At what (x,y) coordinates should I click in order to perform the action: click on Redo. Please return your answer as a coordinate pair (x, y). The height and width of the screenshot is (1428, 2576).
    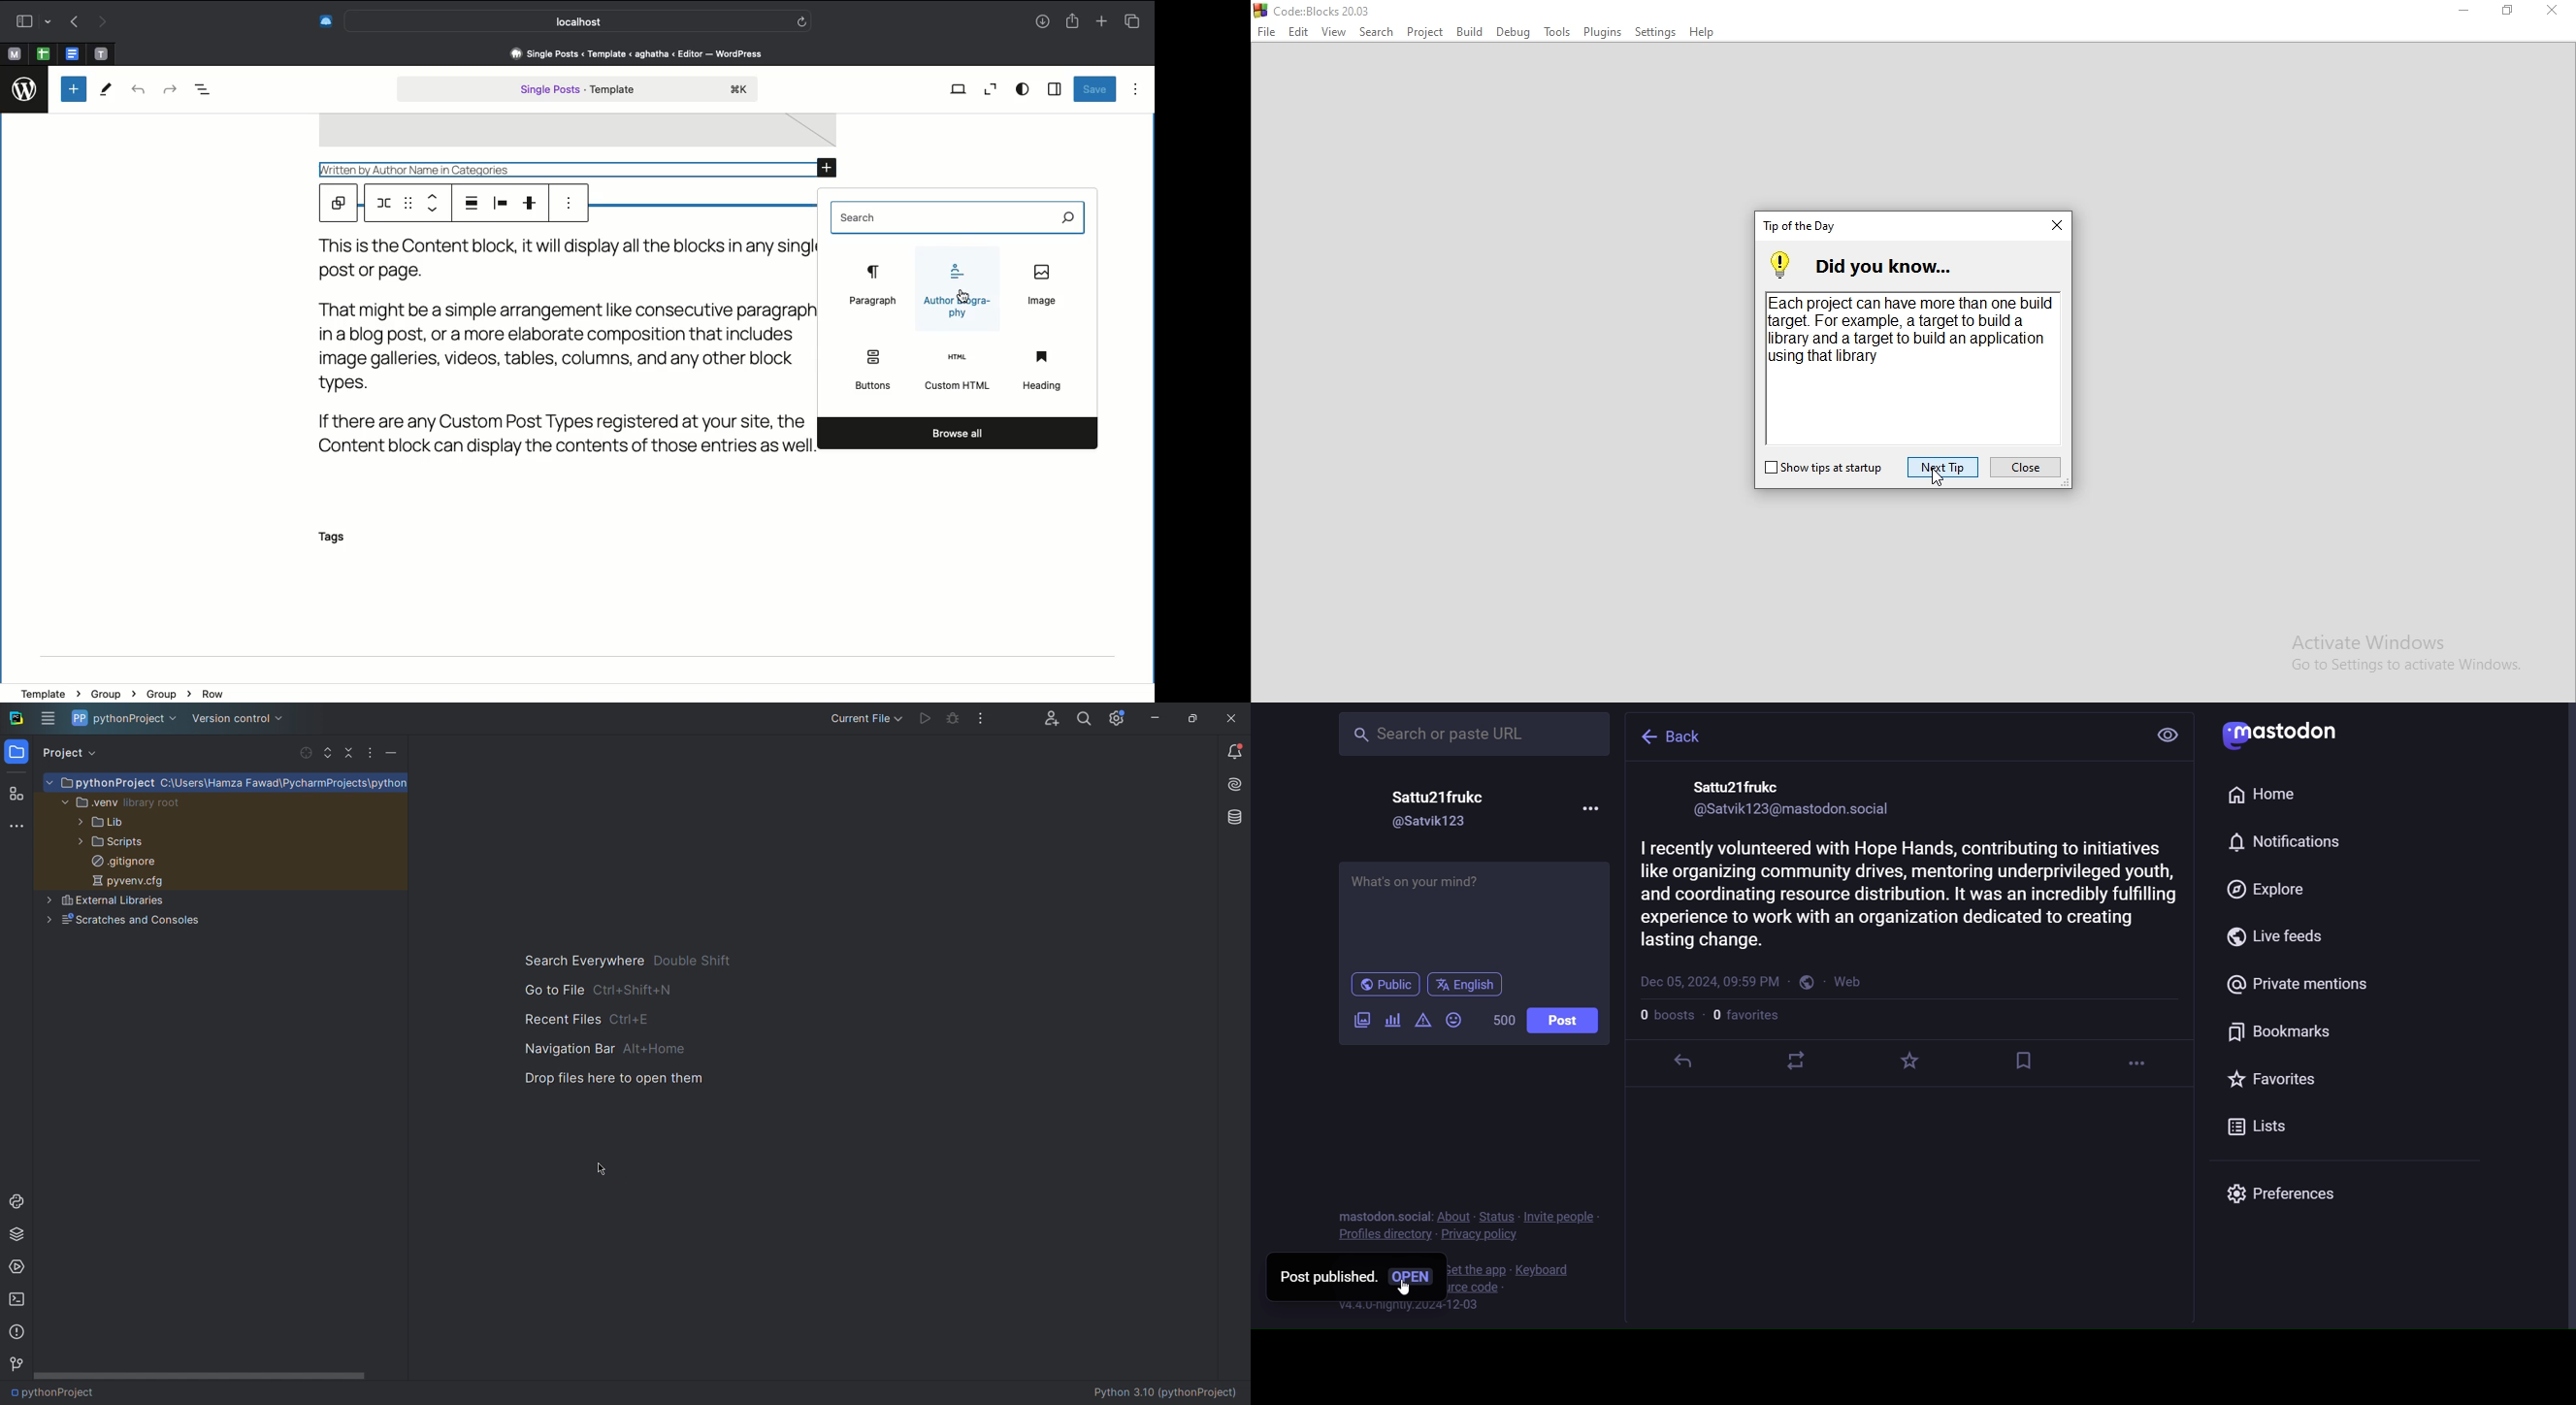
    Looking at the image, I should click on (168, 88).